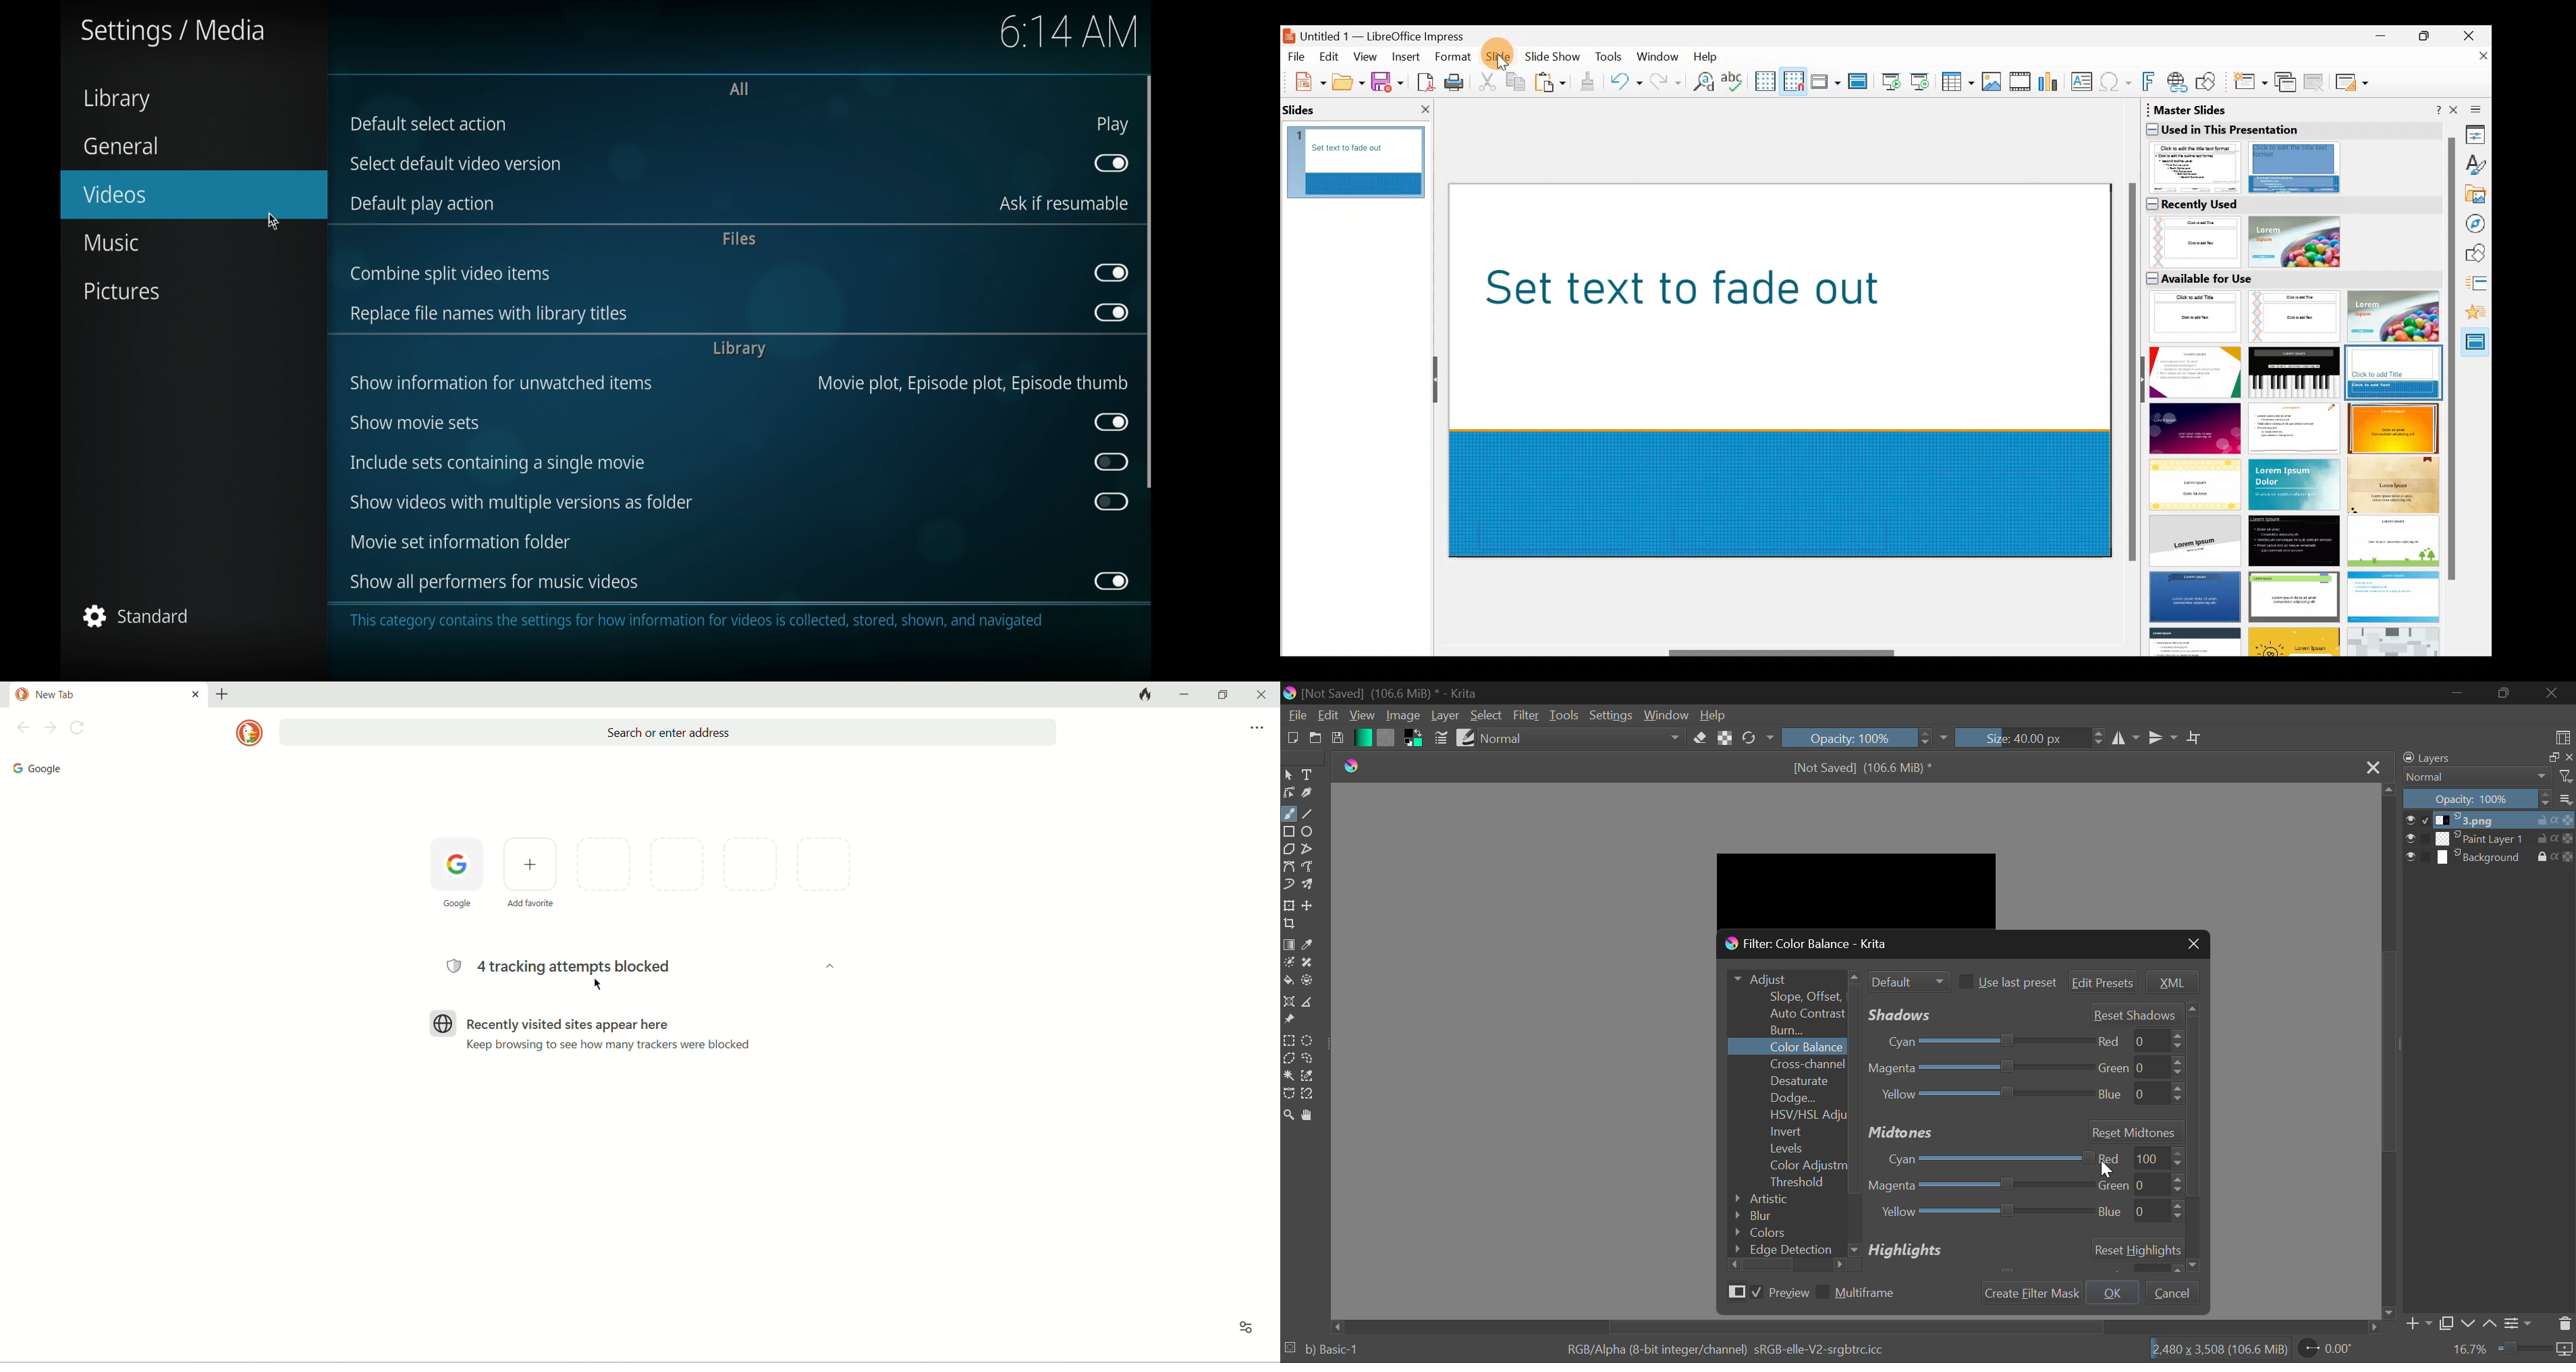 The height and width of the screenshot is (1372, 2576). What do you see at coordinates (249, 733) in the screenshot?
I see `logo` at bounding box center [249, 733].